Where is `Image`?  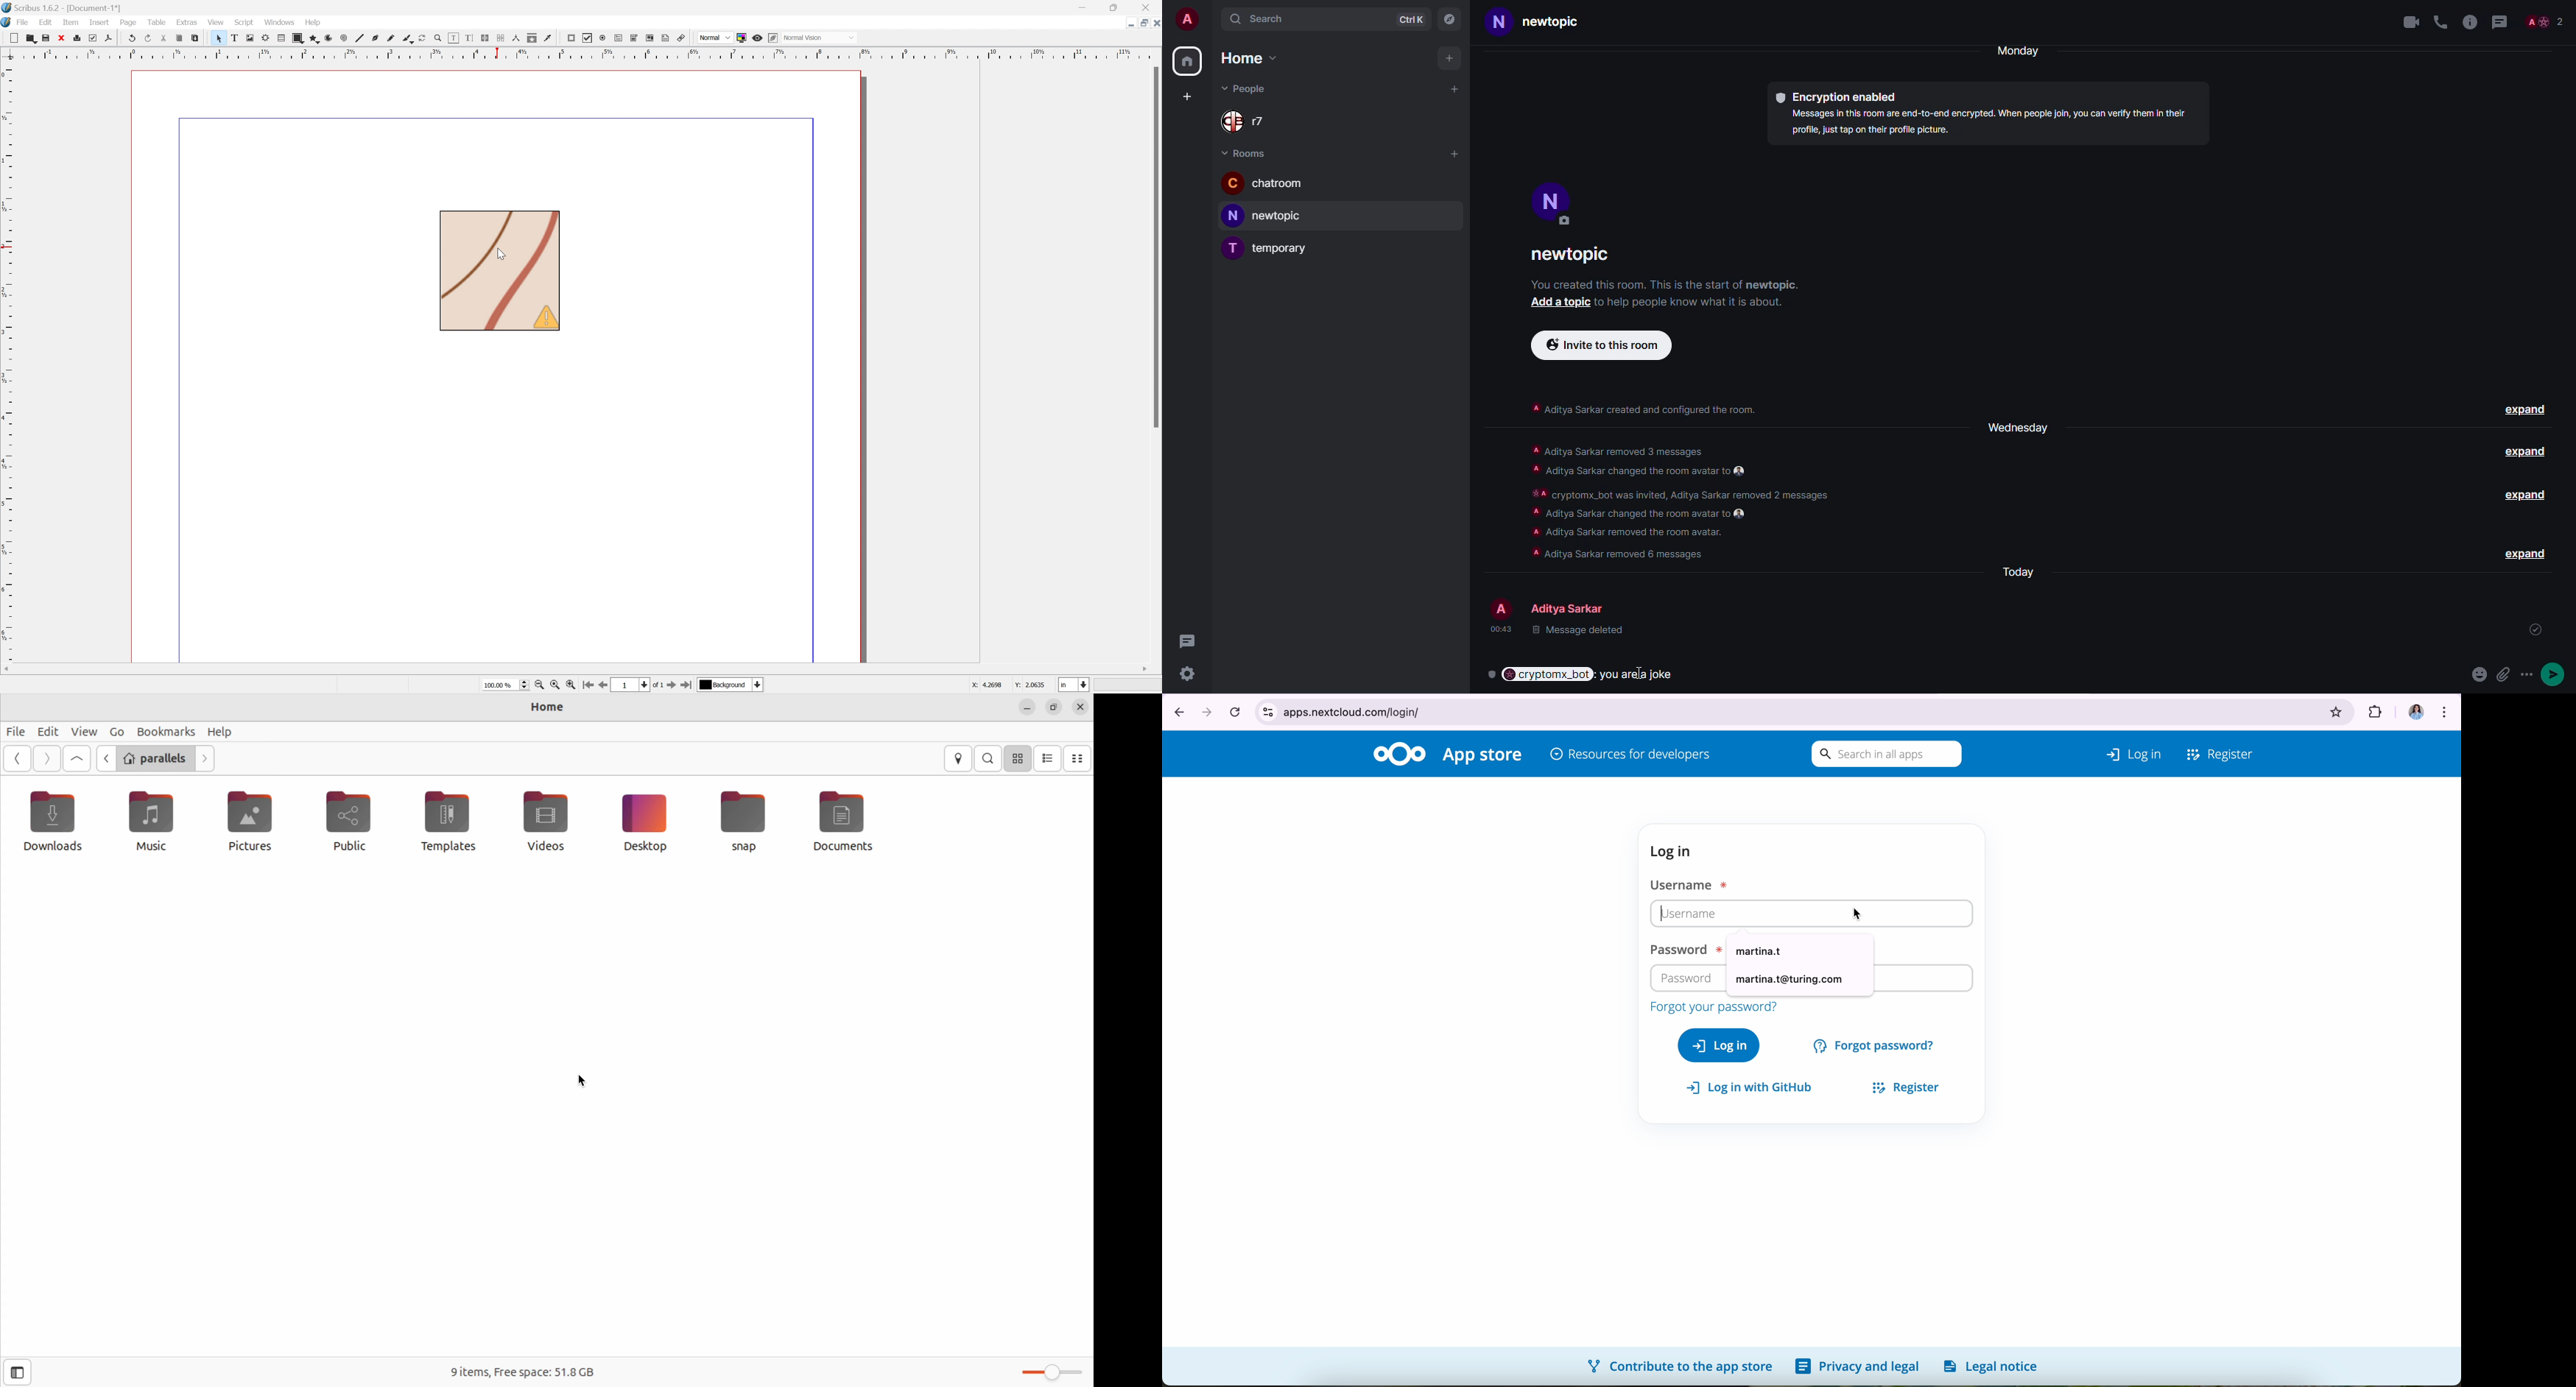
Image is located at coordinates (500, 272).